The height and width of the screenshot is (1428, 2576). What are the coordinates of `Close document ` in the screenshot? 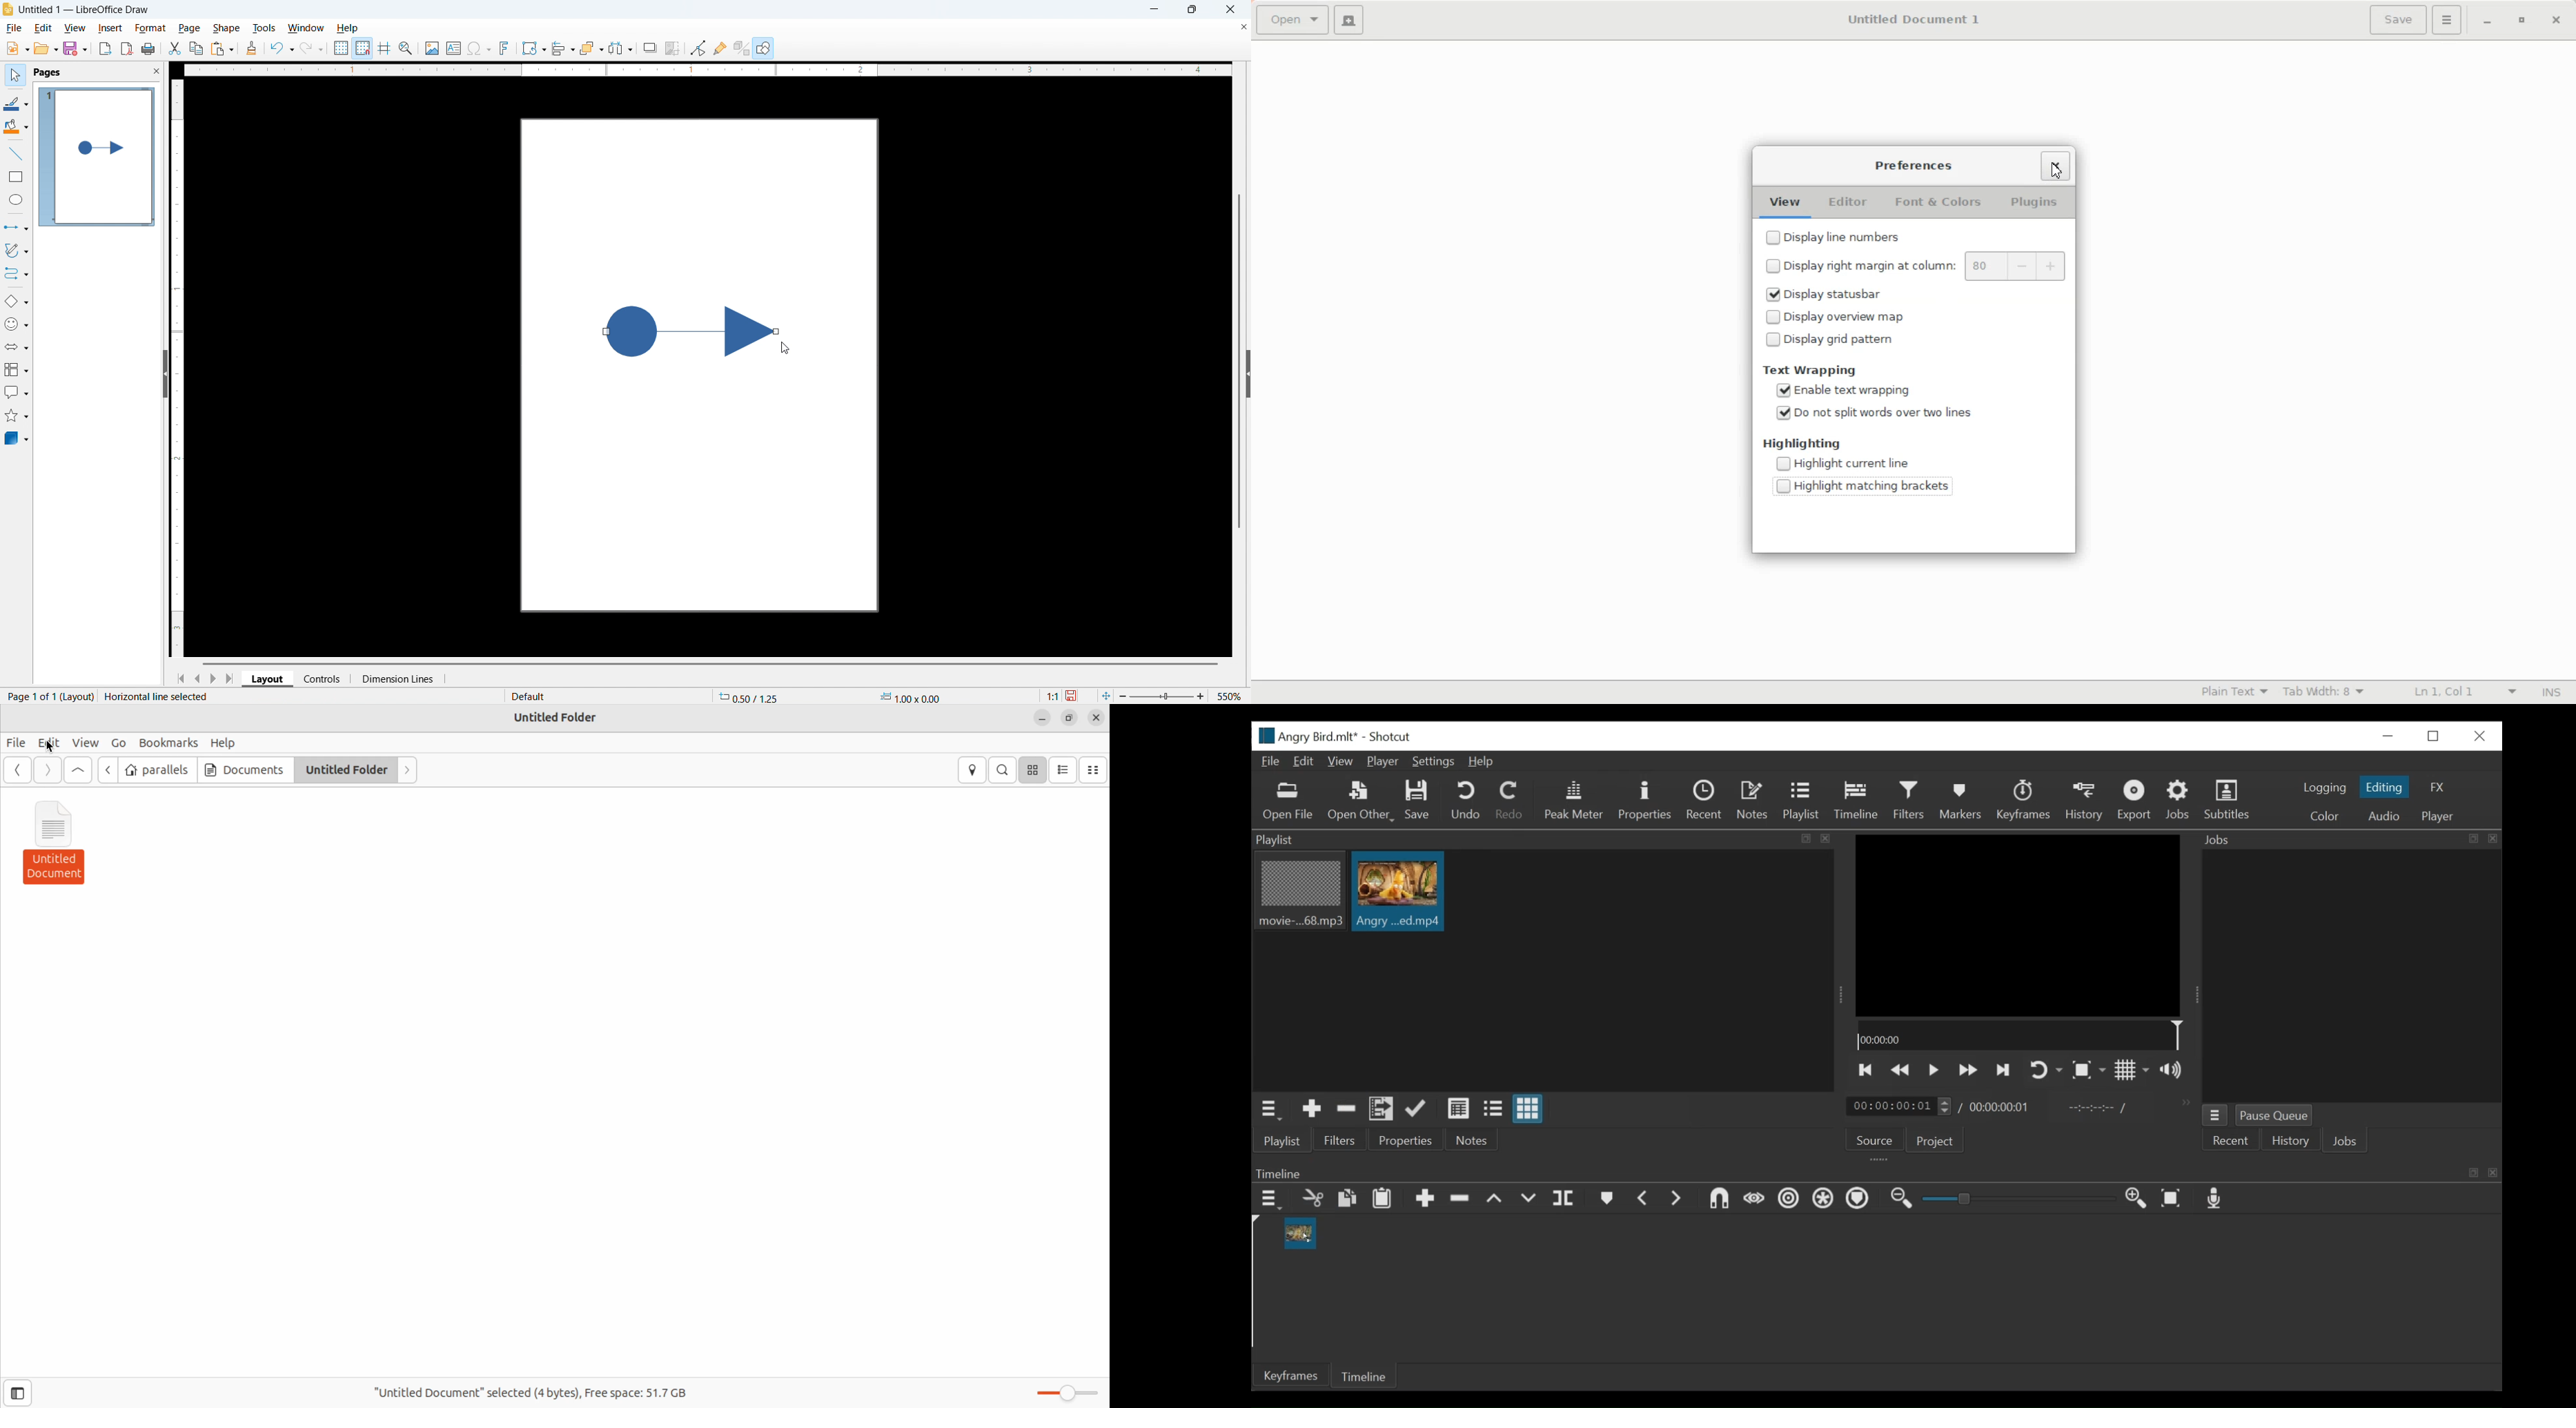 It's located at (1243, 27).